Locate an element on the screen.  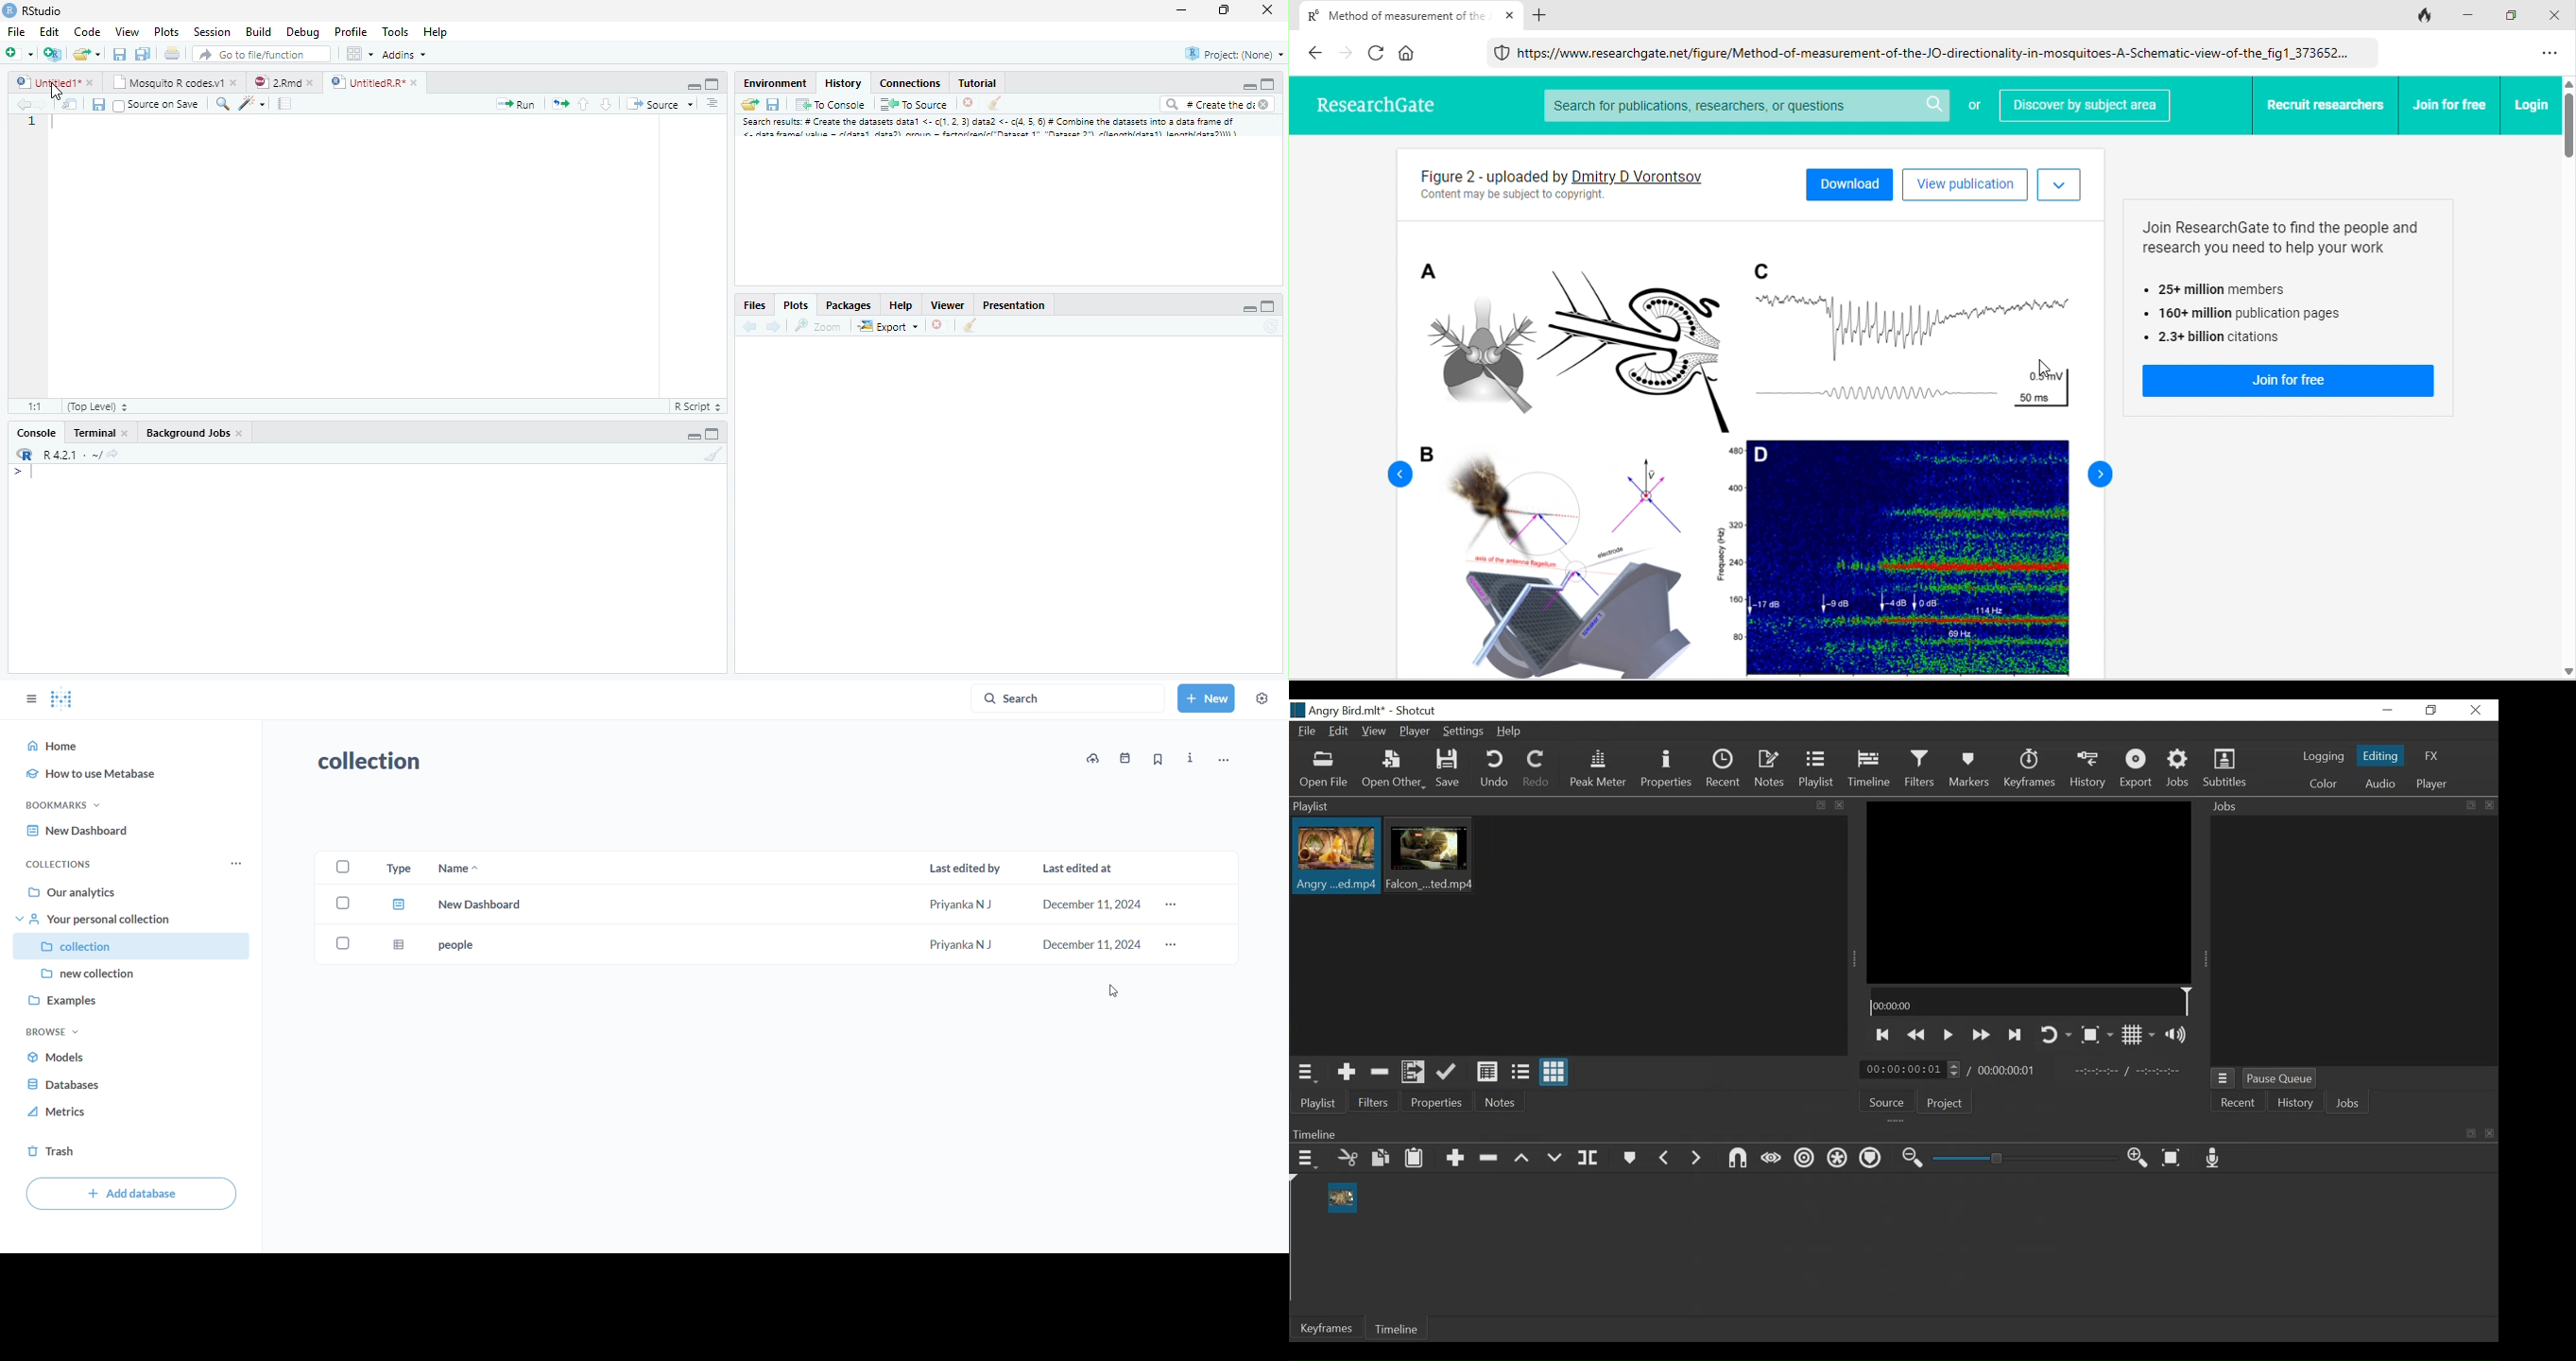
Jobs is located at coordinates (2180, 771).